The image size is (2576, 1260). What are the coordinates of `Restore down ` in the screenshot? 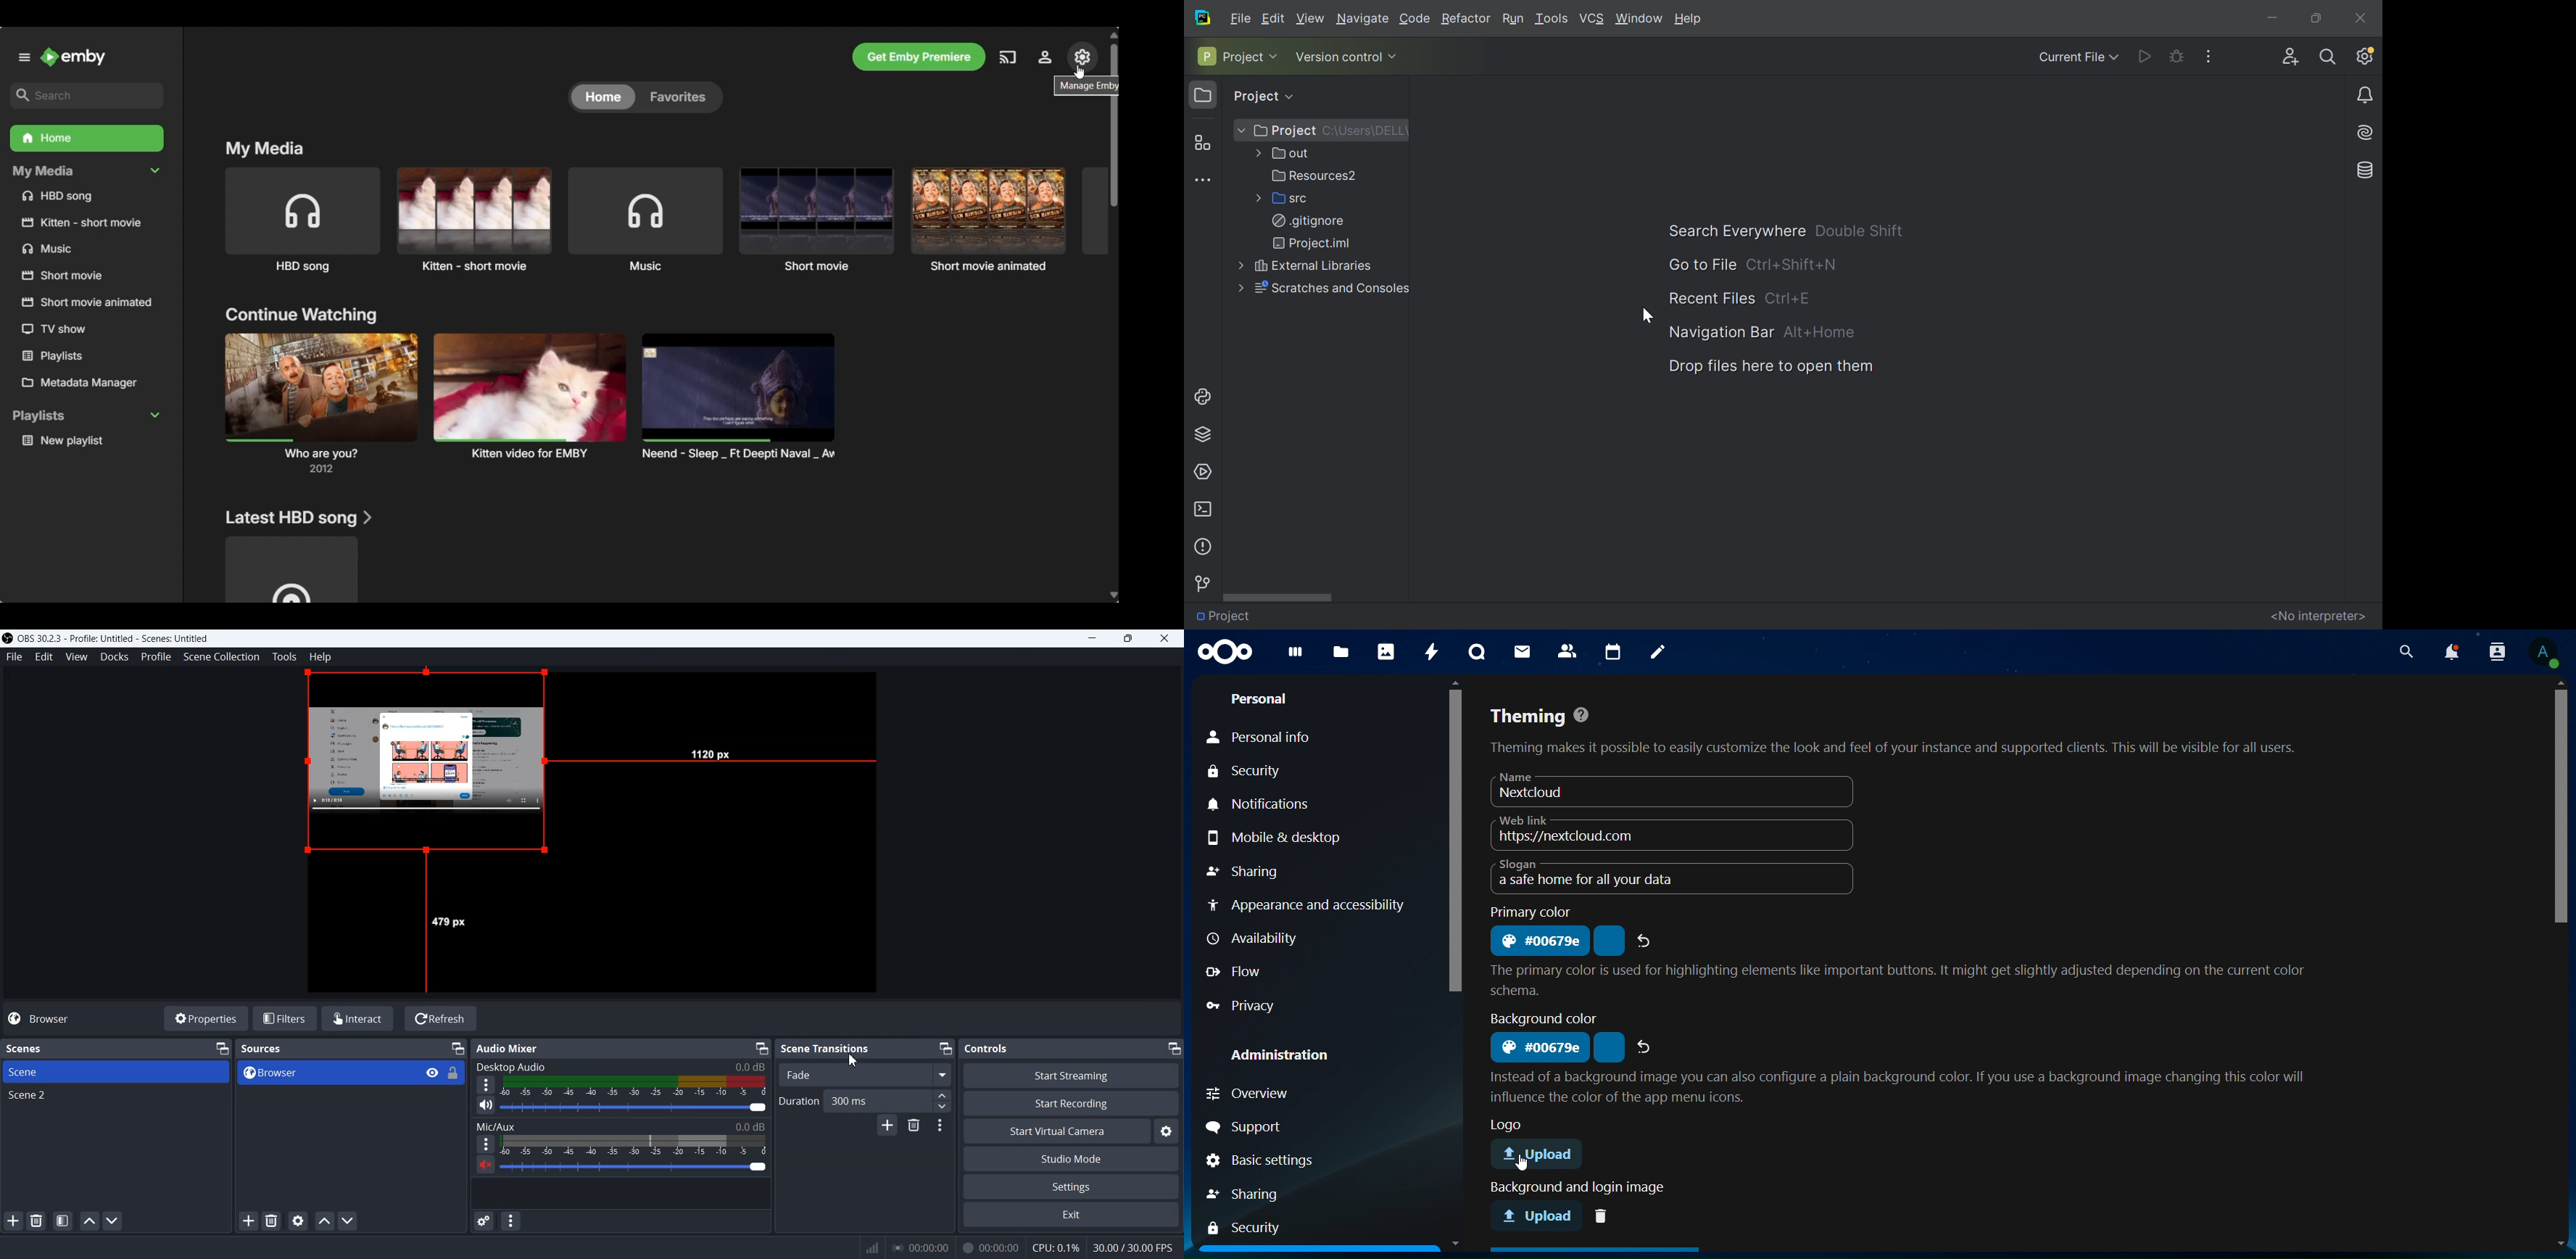 It's located at (1130, 640).